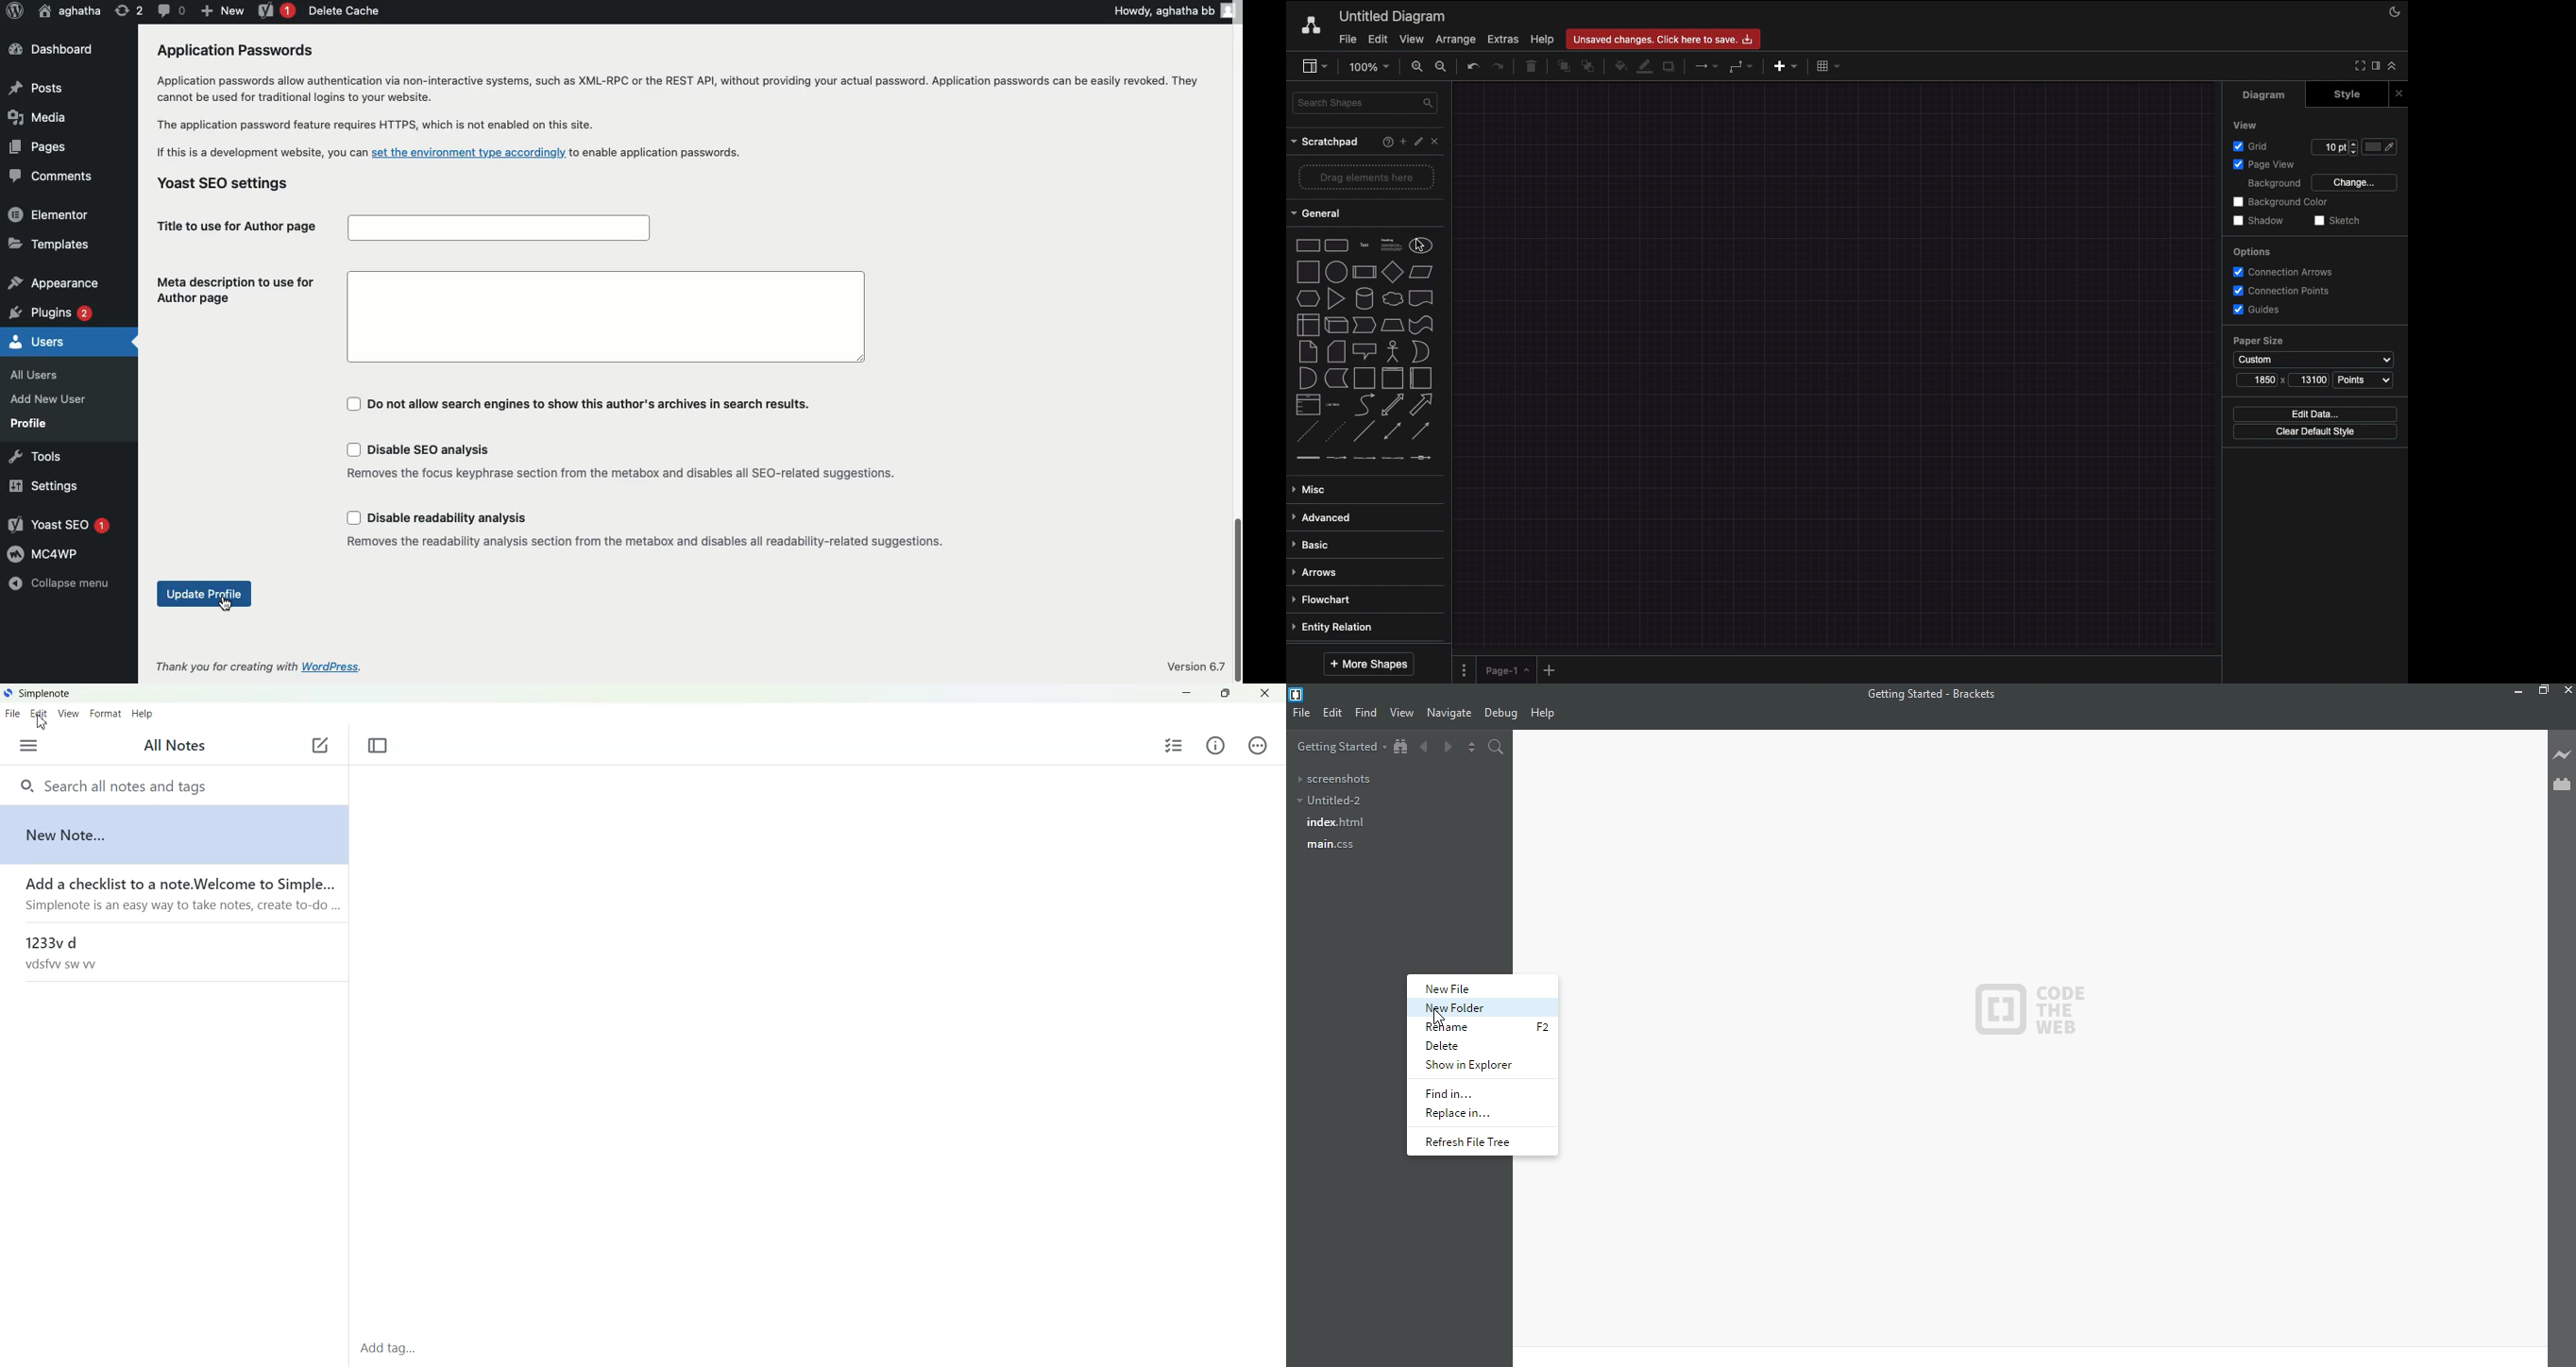 This screenshot has width=2576, height=1372. What do you see at coordinates (1416, 67) in the screenshot?
I see `Zoom in` at bounding box center [1416, 67].